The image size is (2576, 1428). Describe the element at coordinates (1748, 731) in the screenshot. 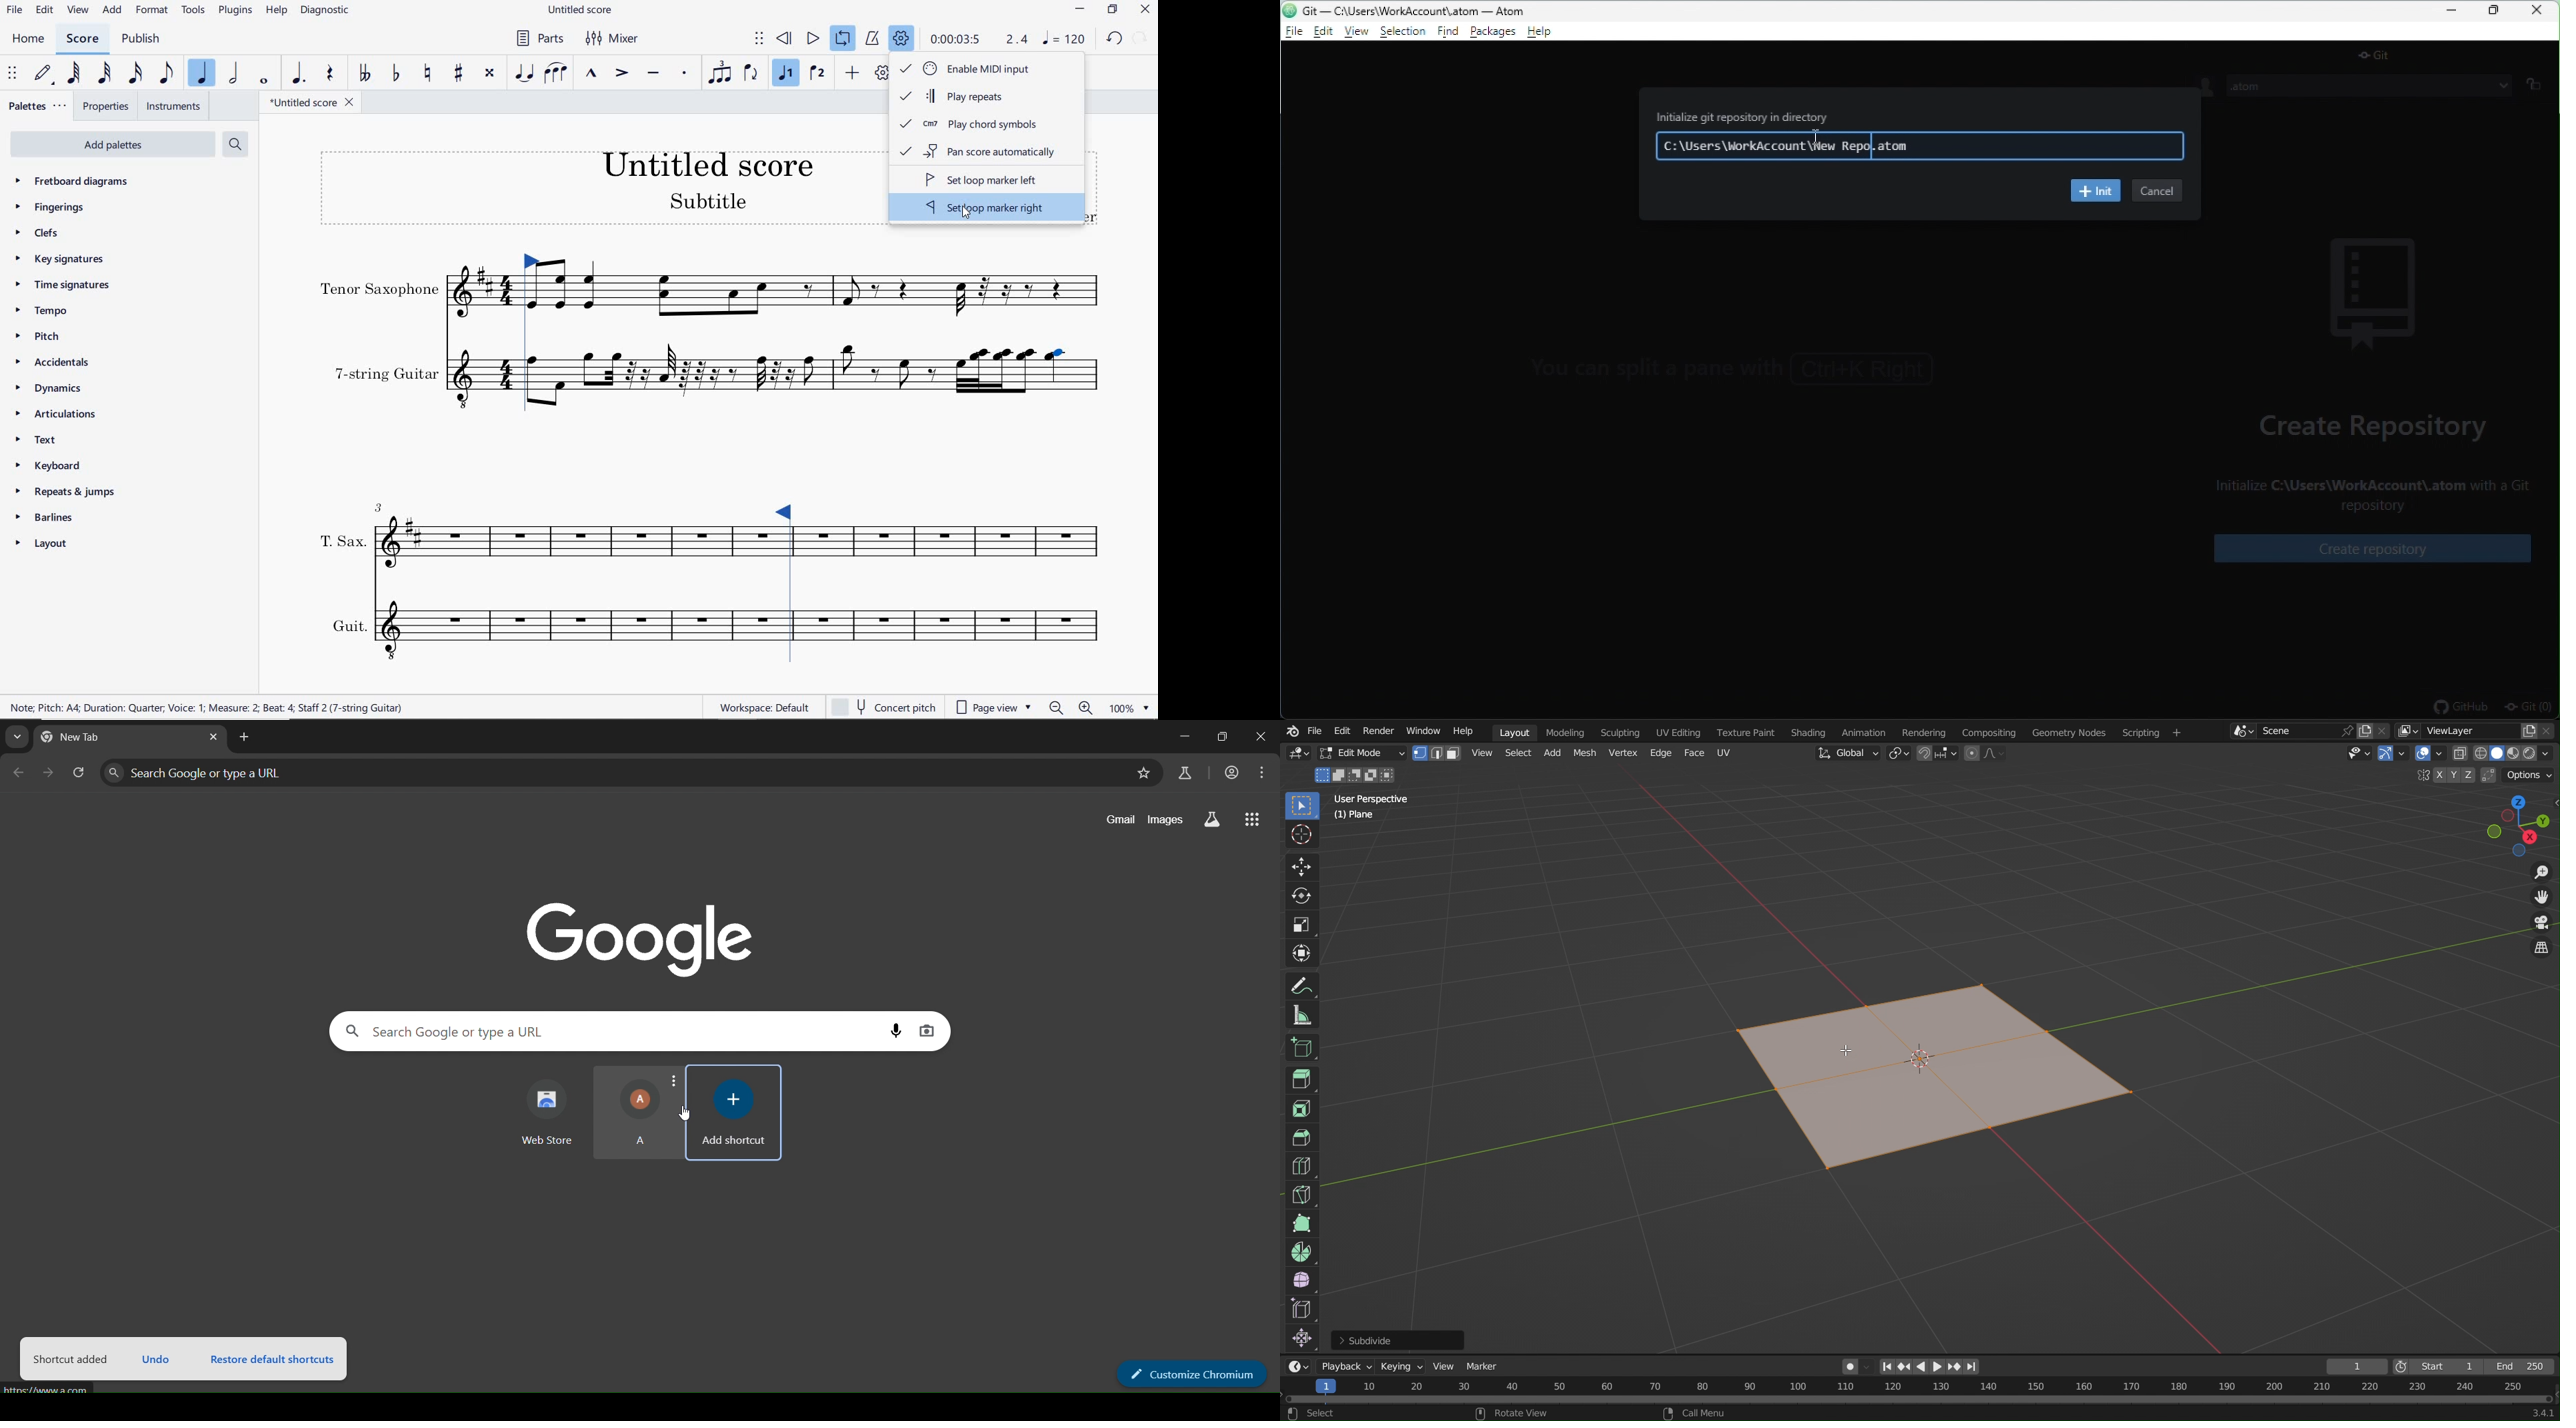

I see `Texture Paint` at that location.